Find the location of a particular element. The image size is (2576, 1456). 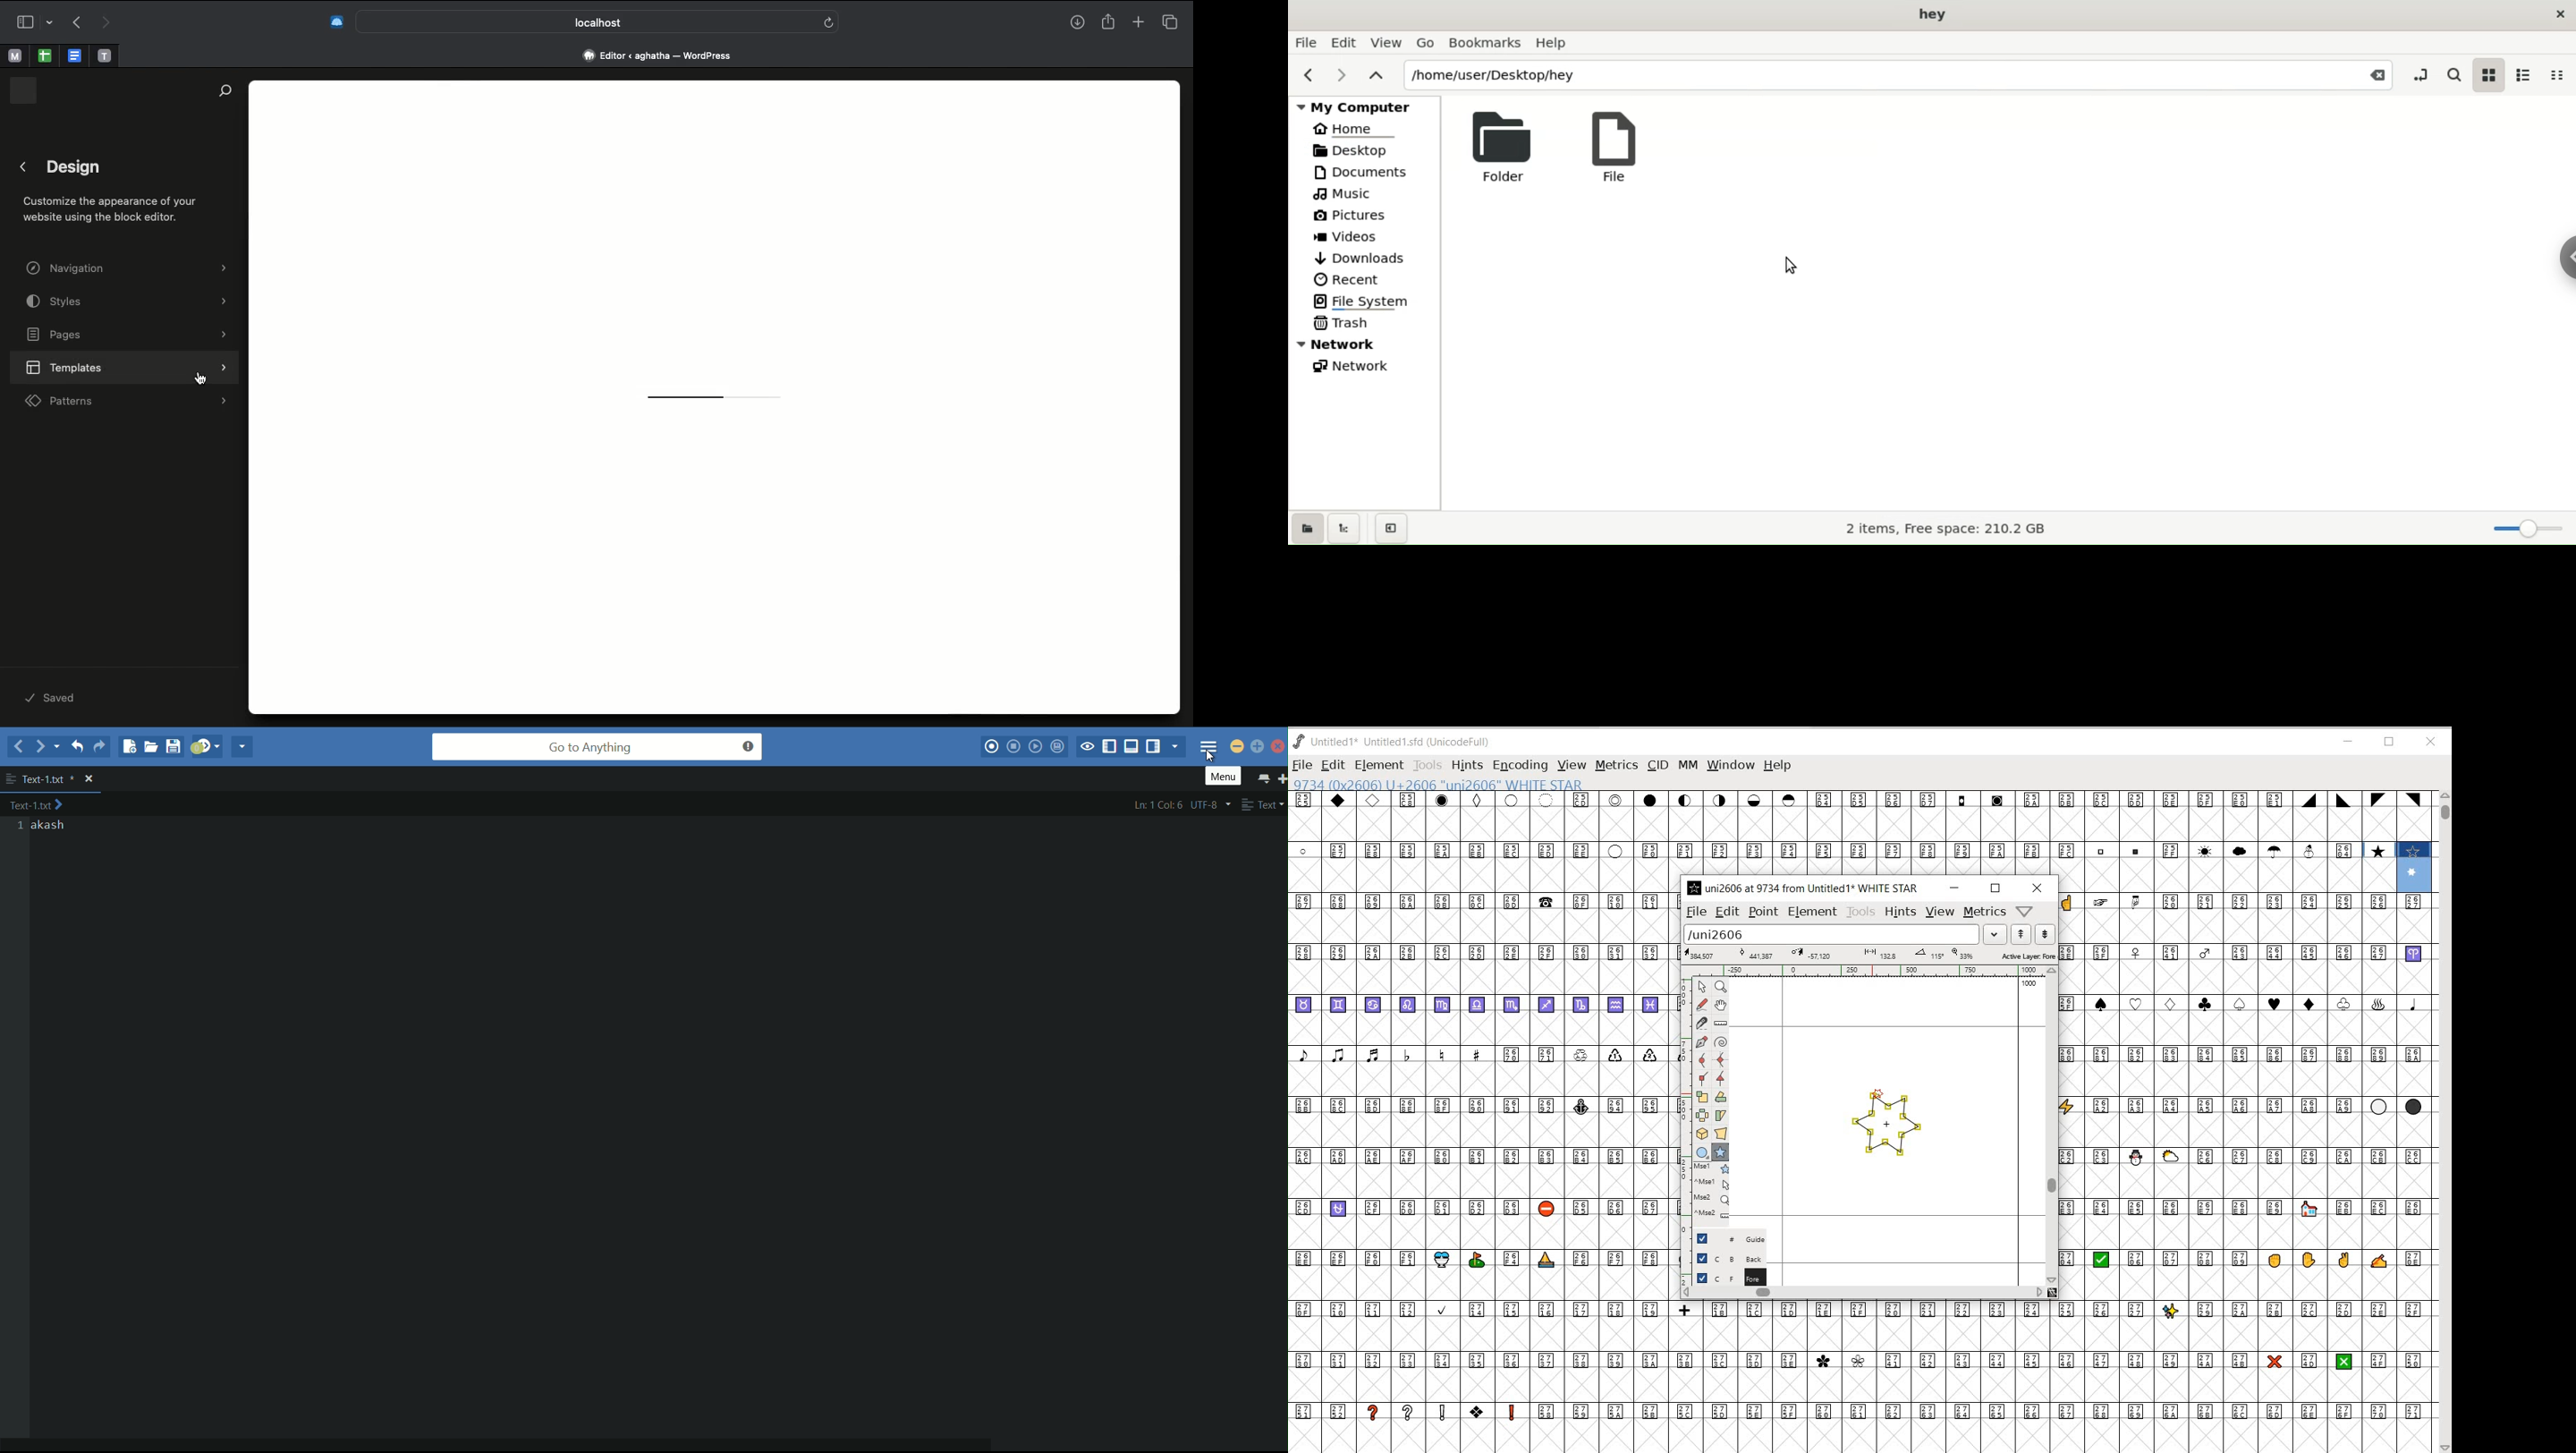

HELP is located at coordinates (1779, 766).